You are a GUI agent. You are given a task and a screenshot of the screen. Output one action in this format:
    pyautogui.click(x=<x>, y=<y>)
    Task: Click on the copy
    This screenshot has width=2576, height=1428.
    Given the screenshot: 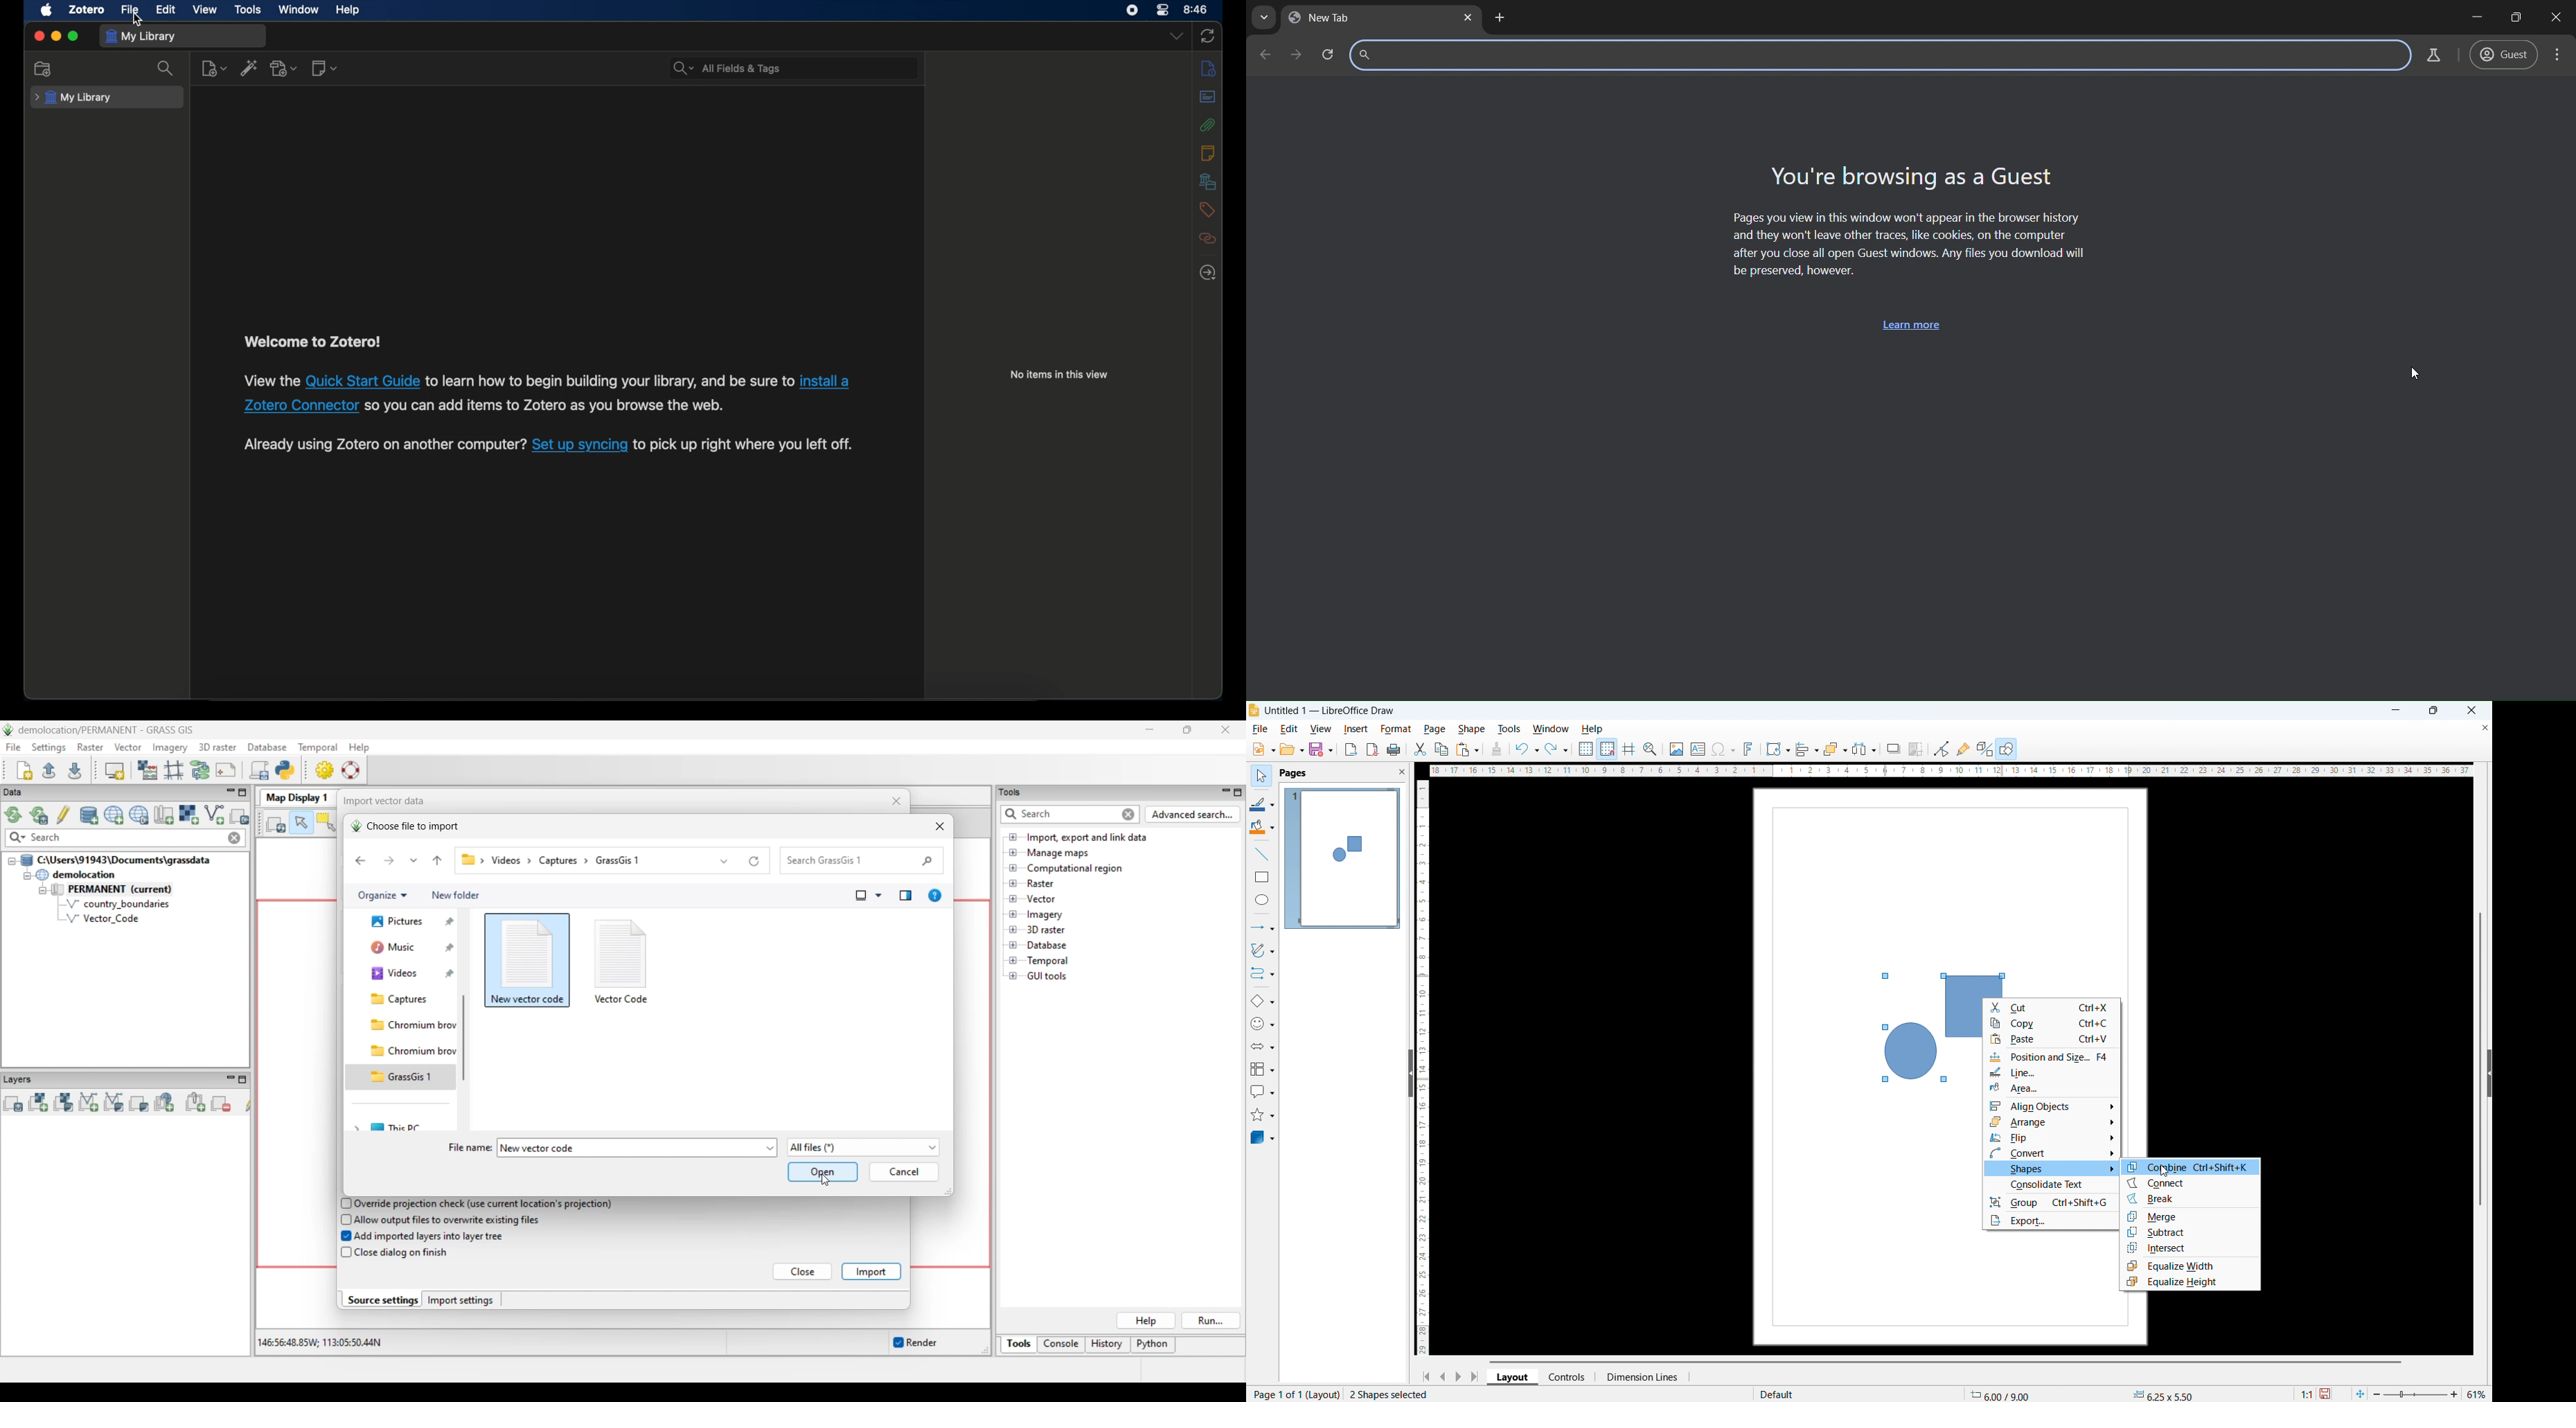 What is the action you would take?
    pyautogui.click(x=1442, y=749)
    